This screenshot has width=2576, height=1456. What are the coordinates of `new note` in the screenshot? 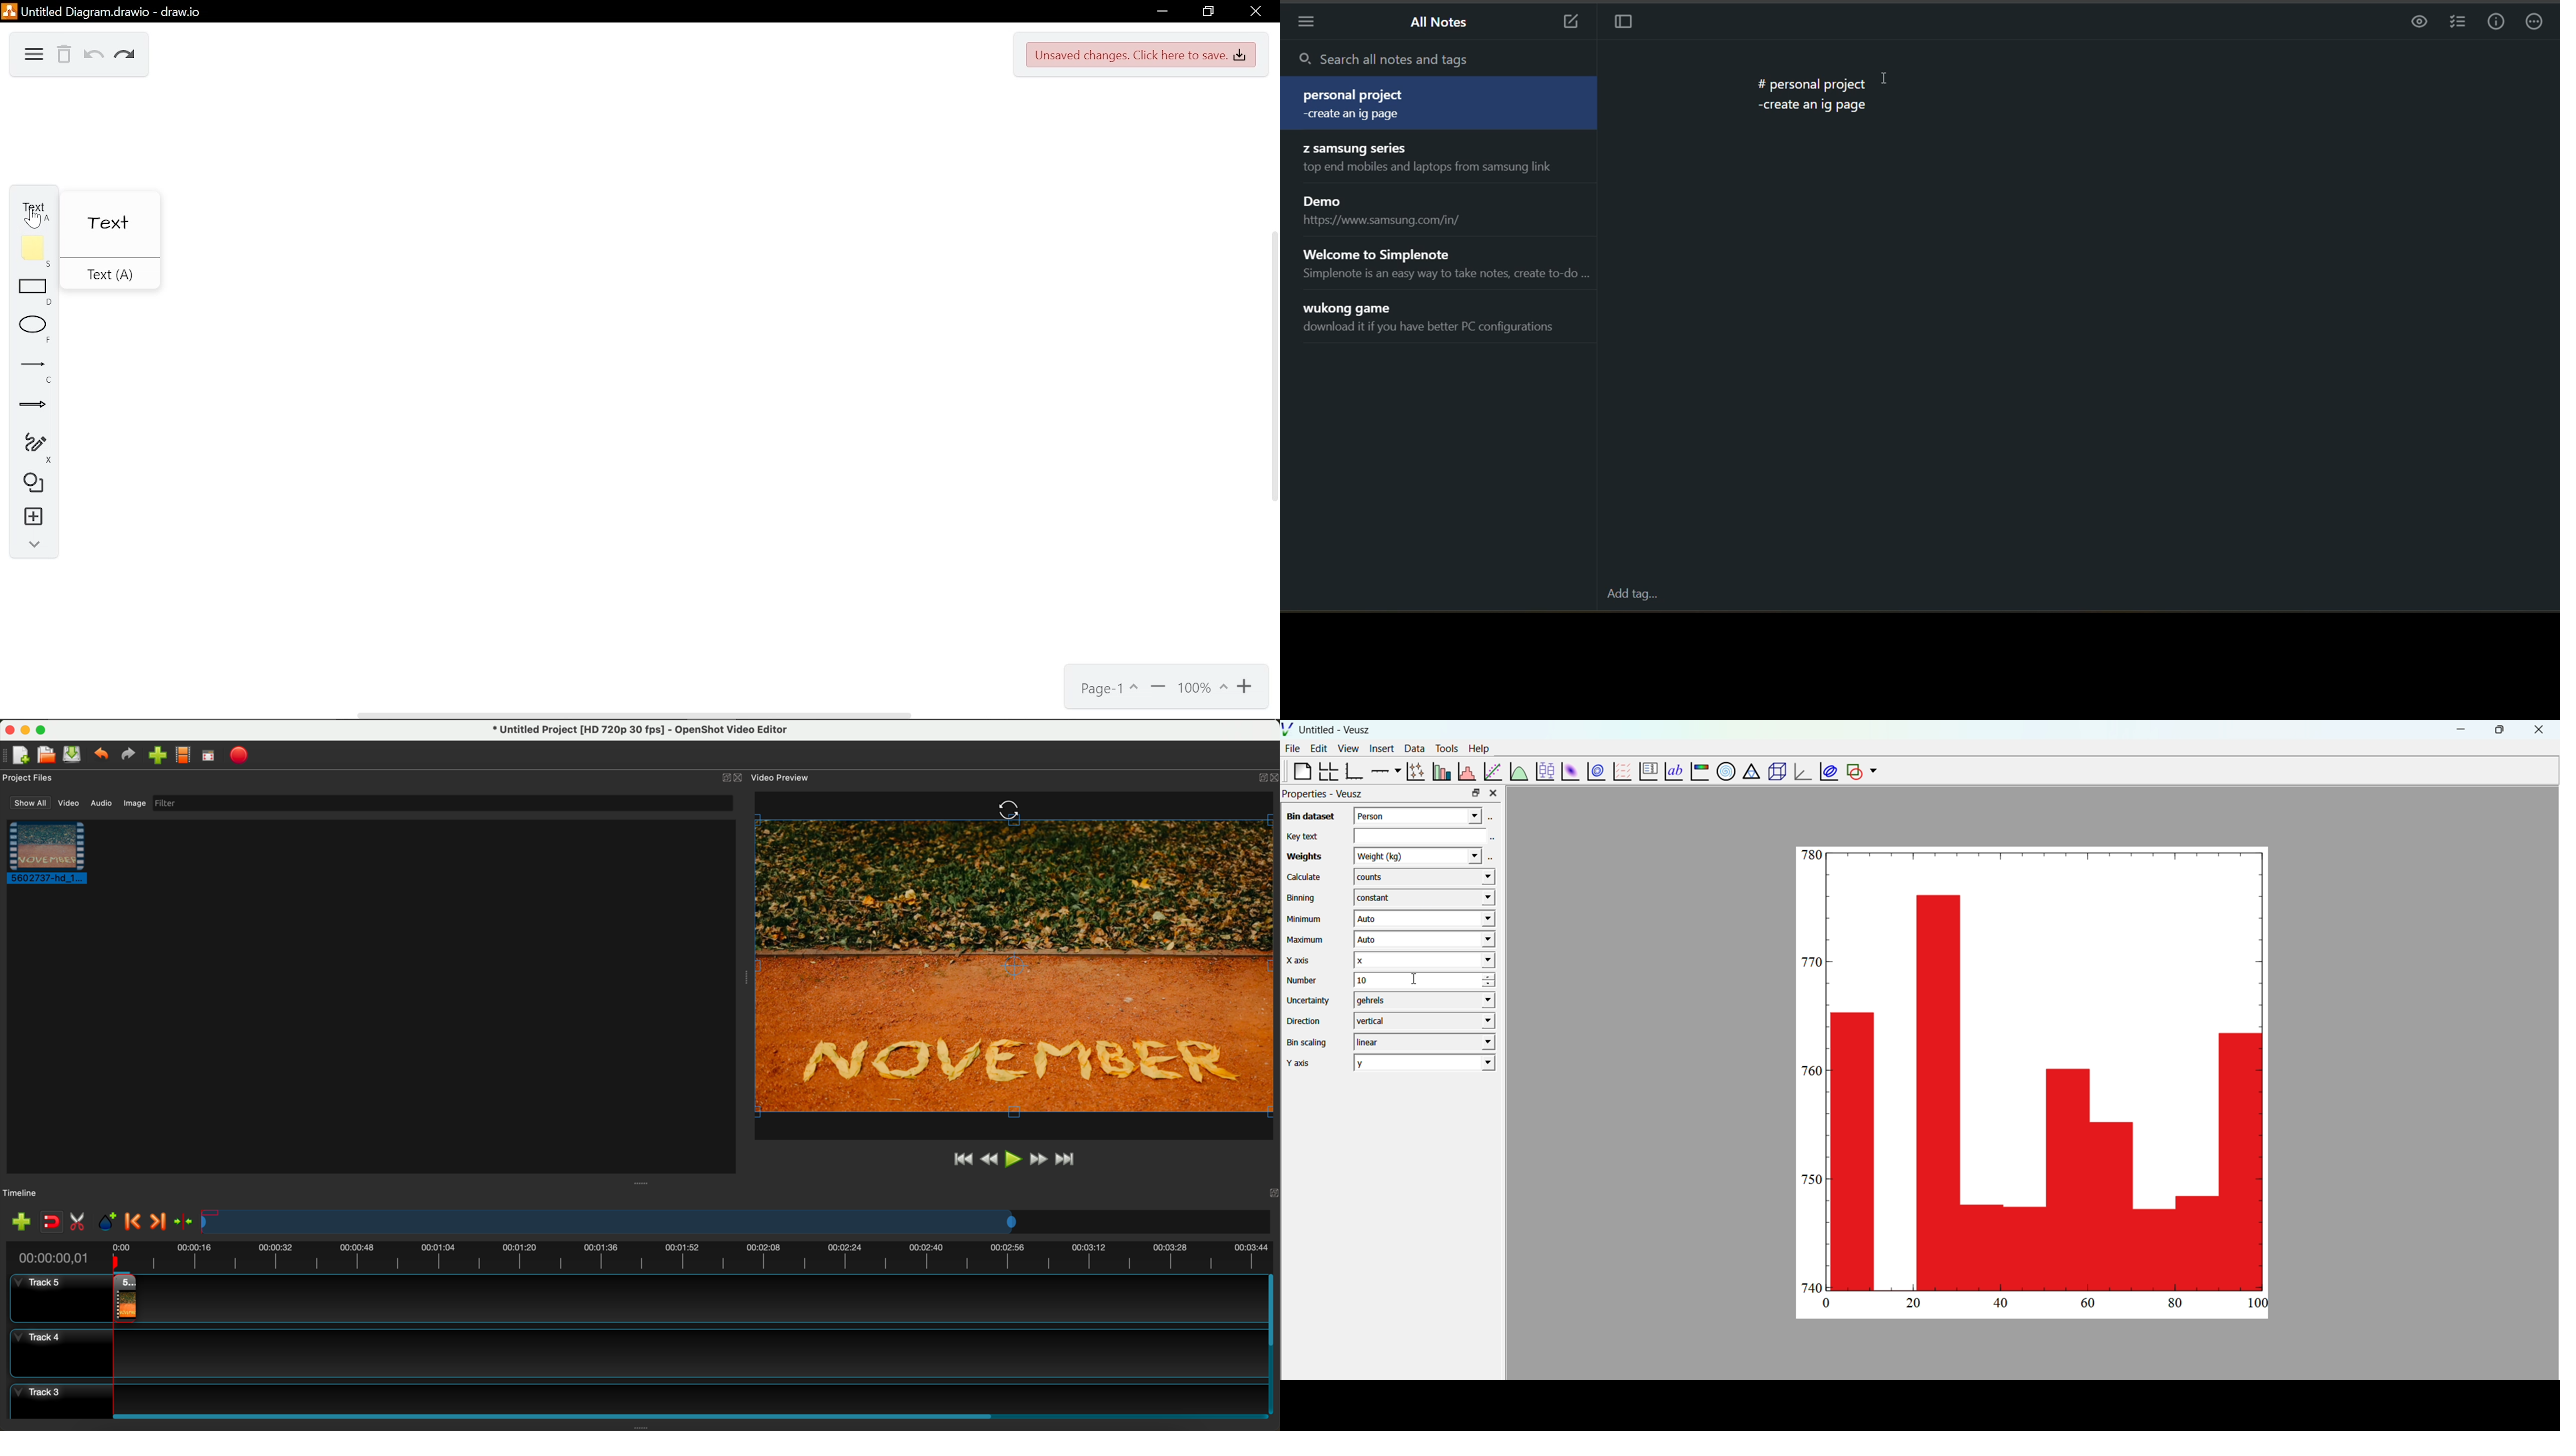 It's located at (1572, 23).